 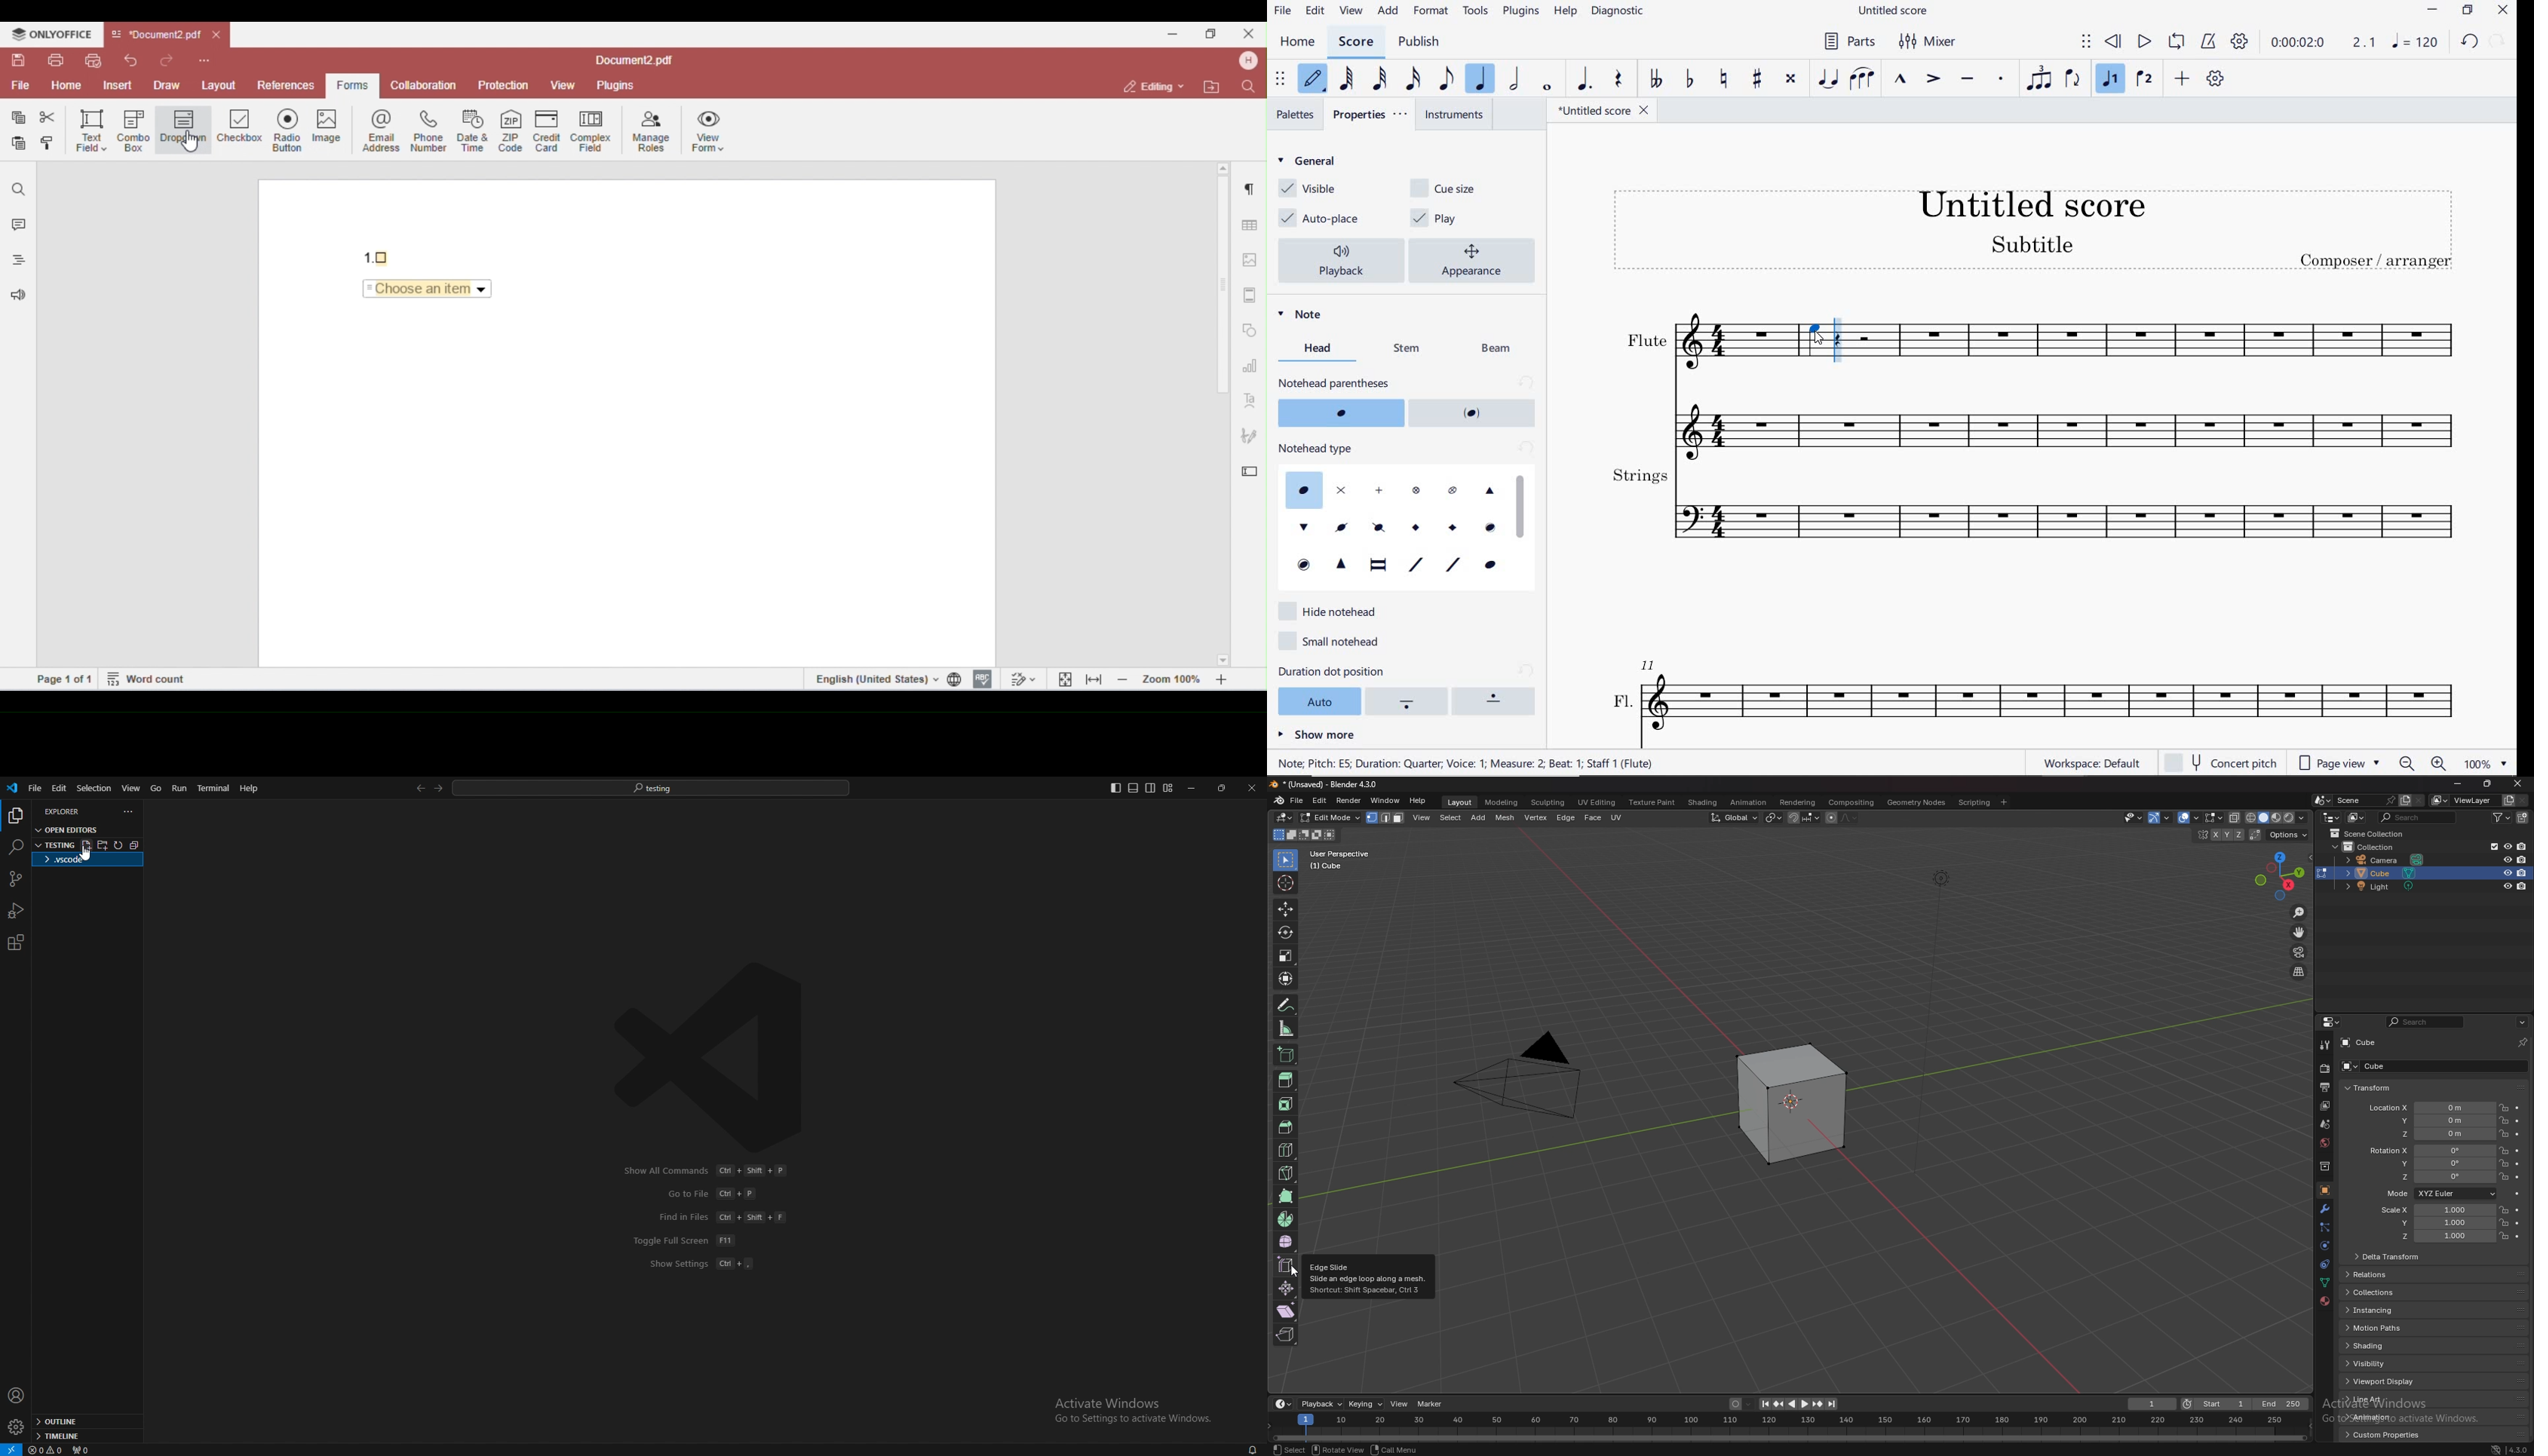 What do you see at coordinates (1804, 818) in the screenshot?
I see `snapping` at bounding box center [1804, 818].